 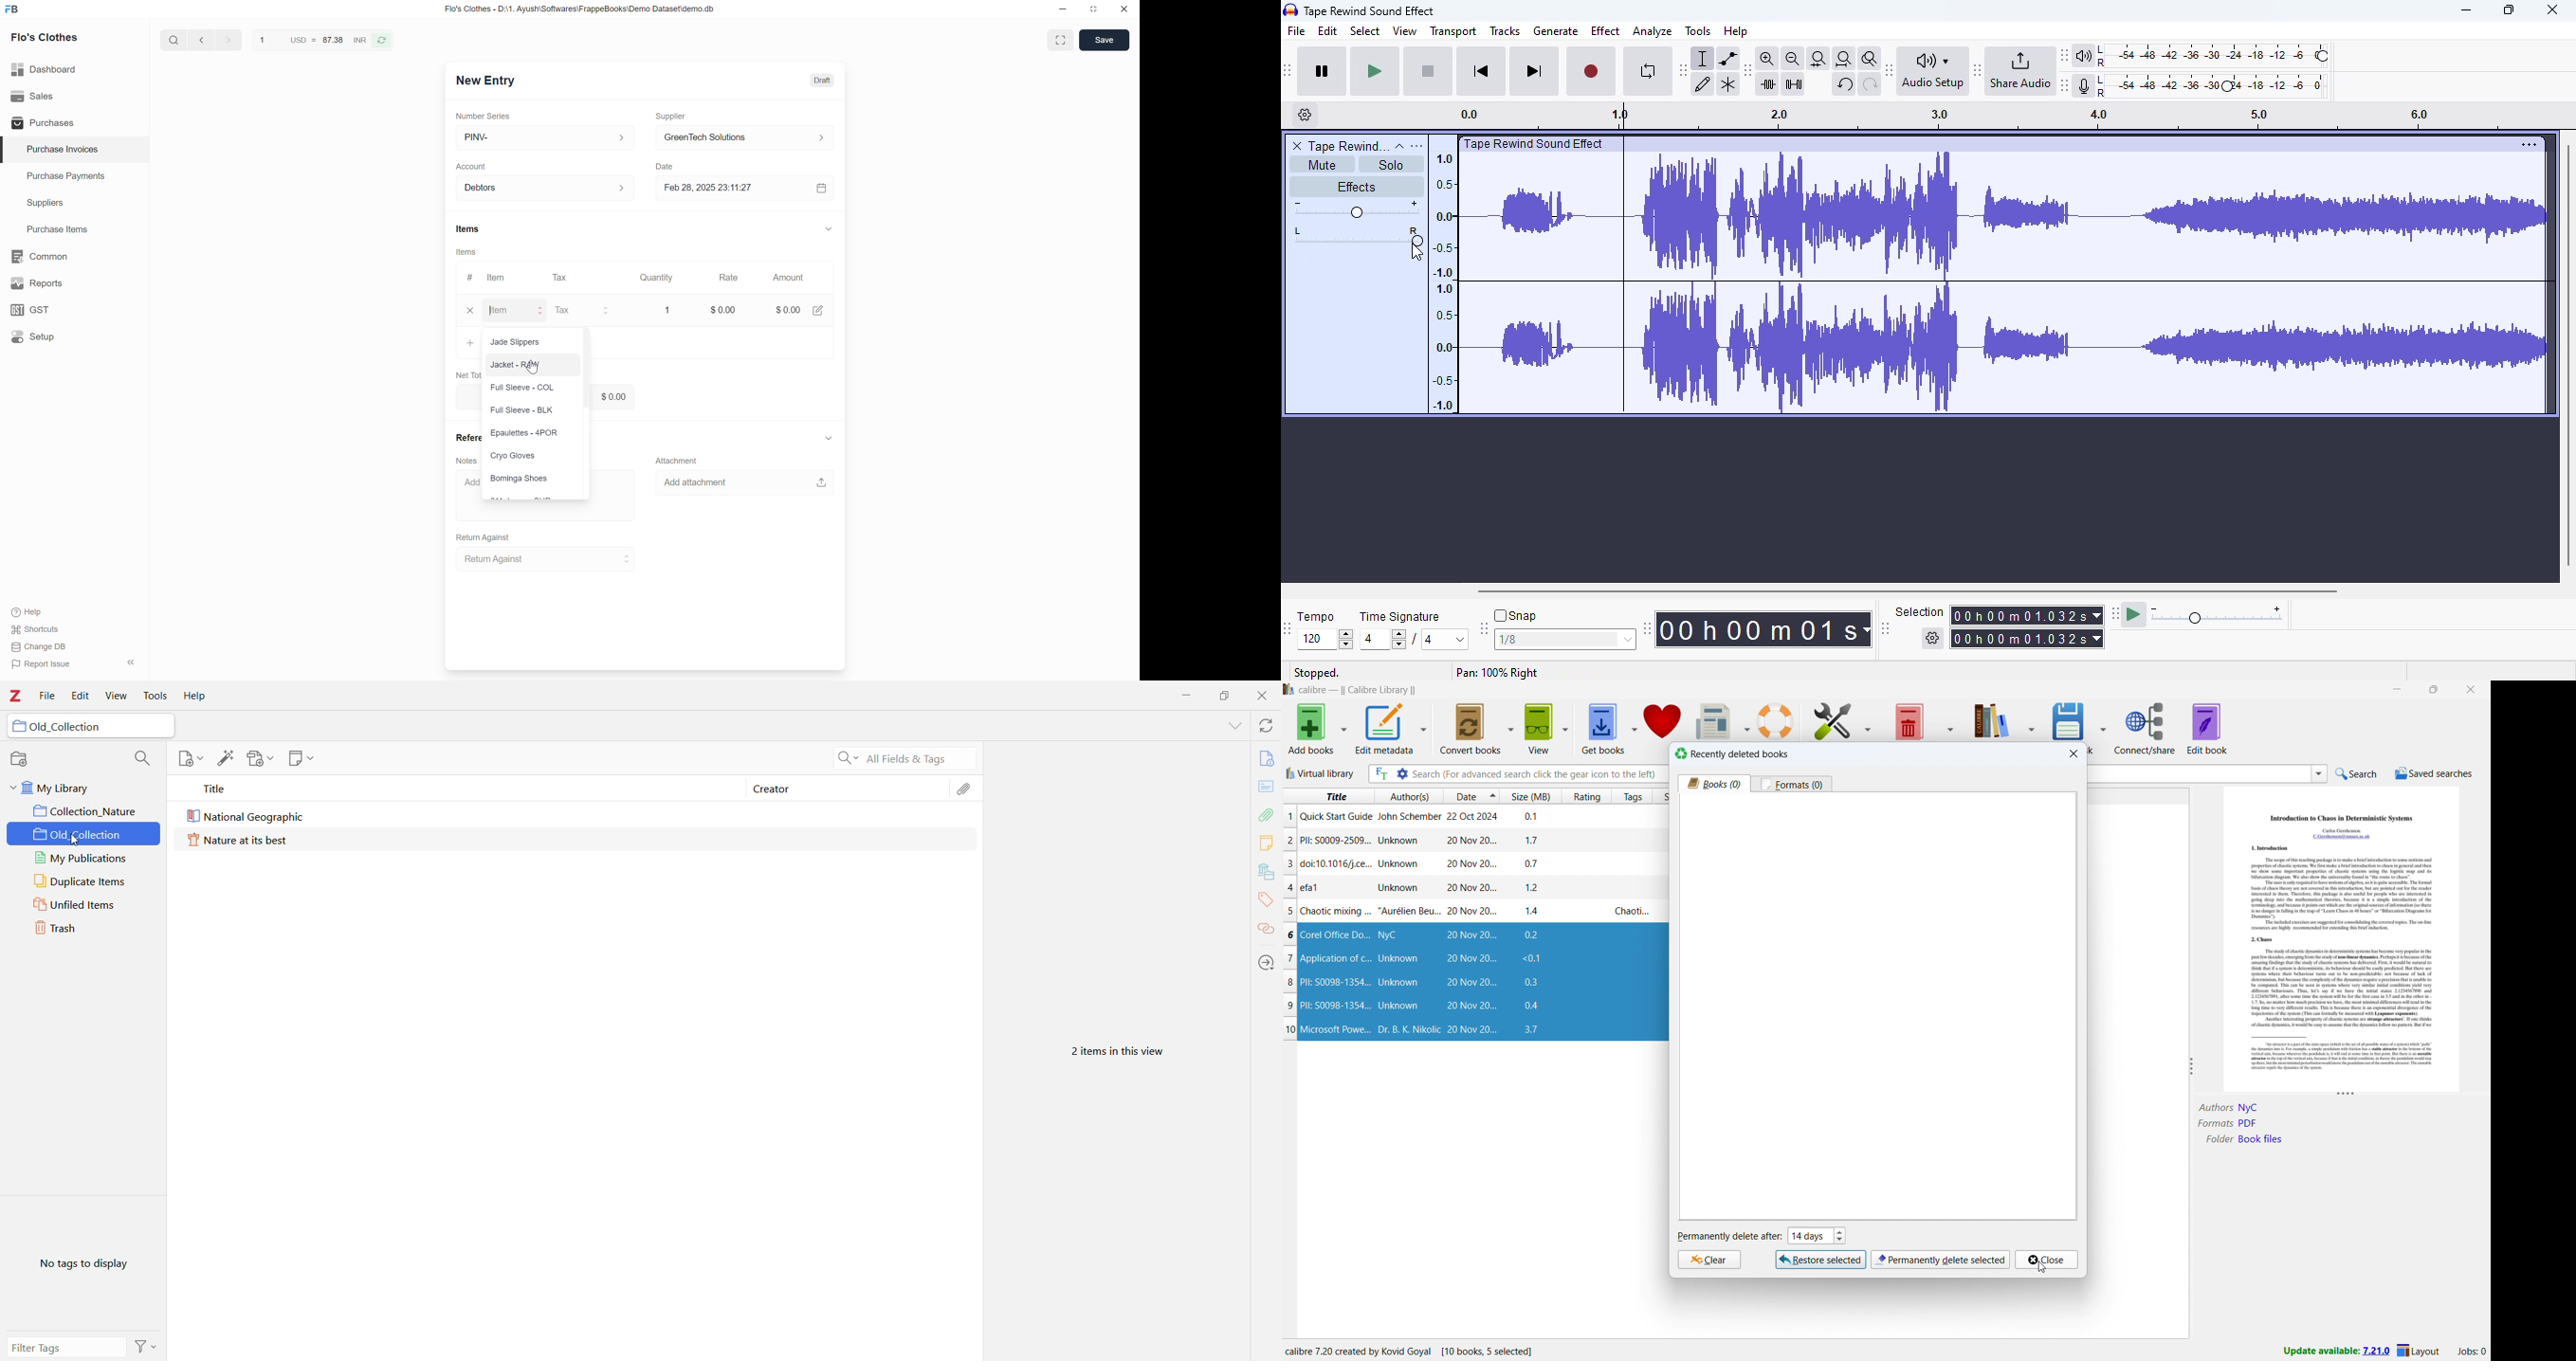 What do you see at coordinates (1370, 11) in the screenshot?
I see `title` at bounding box center [1370, 11].